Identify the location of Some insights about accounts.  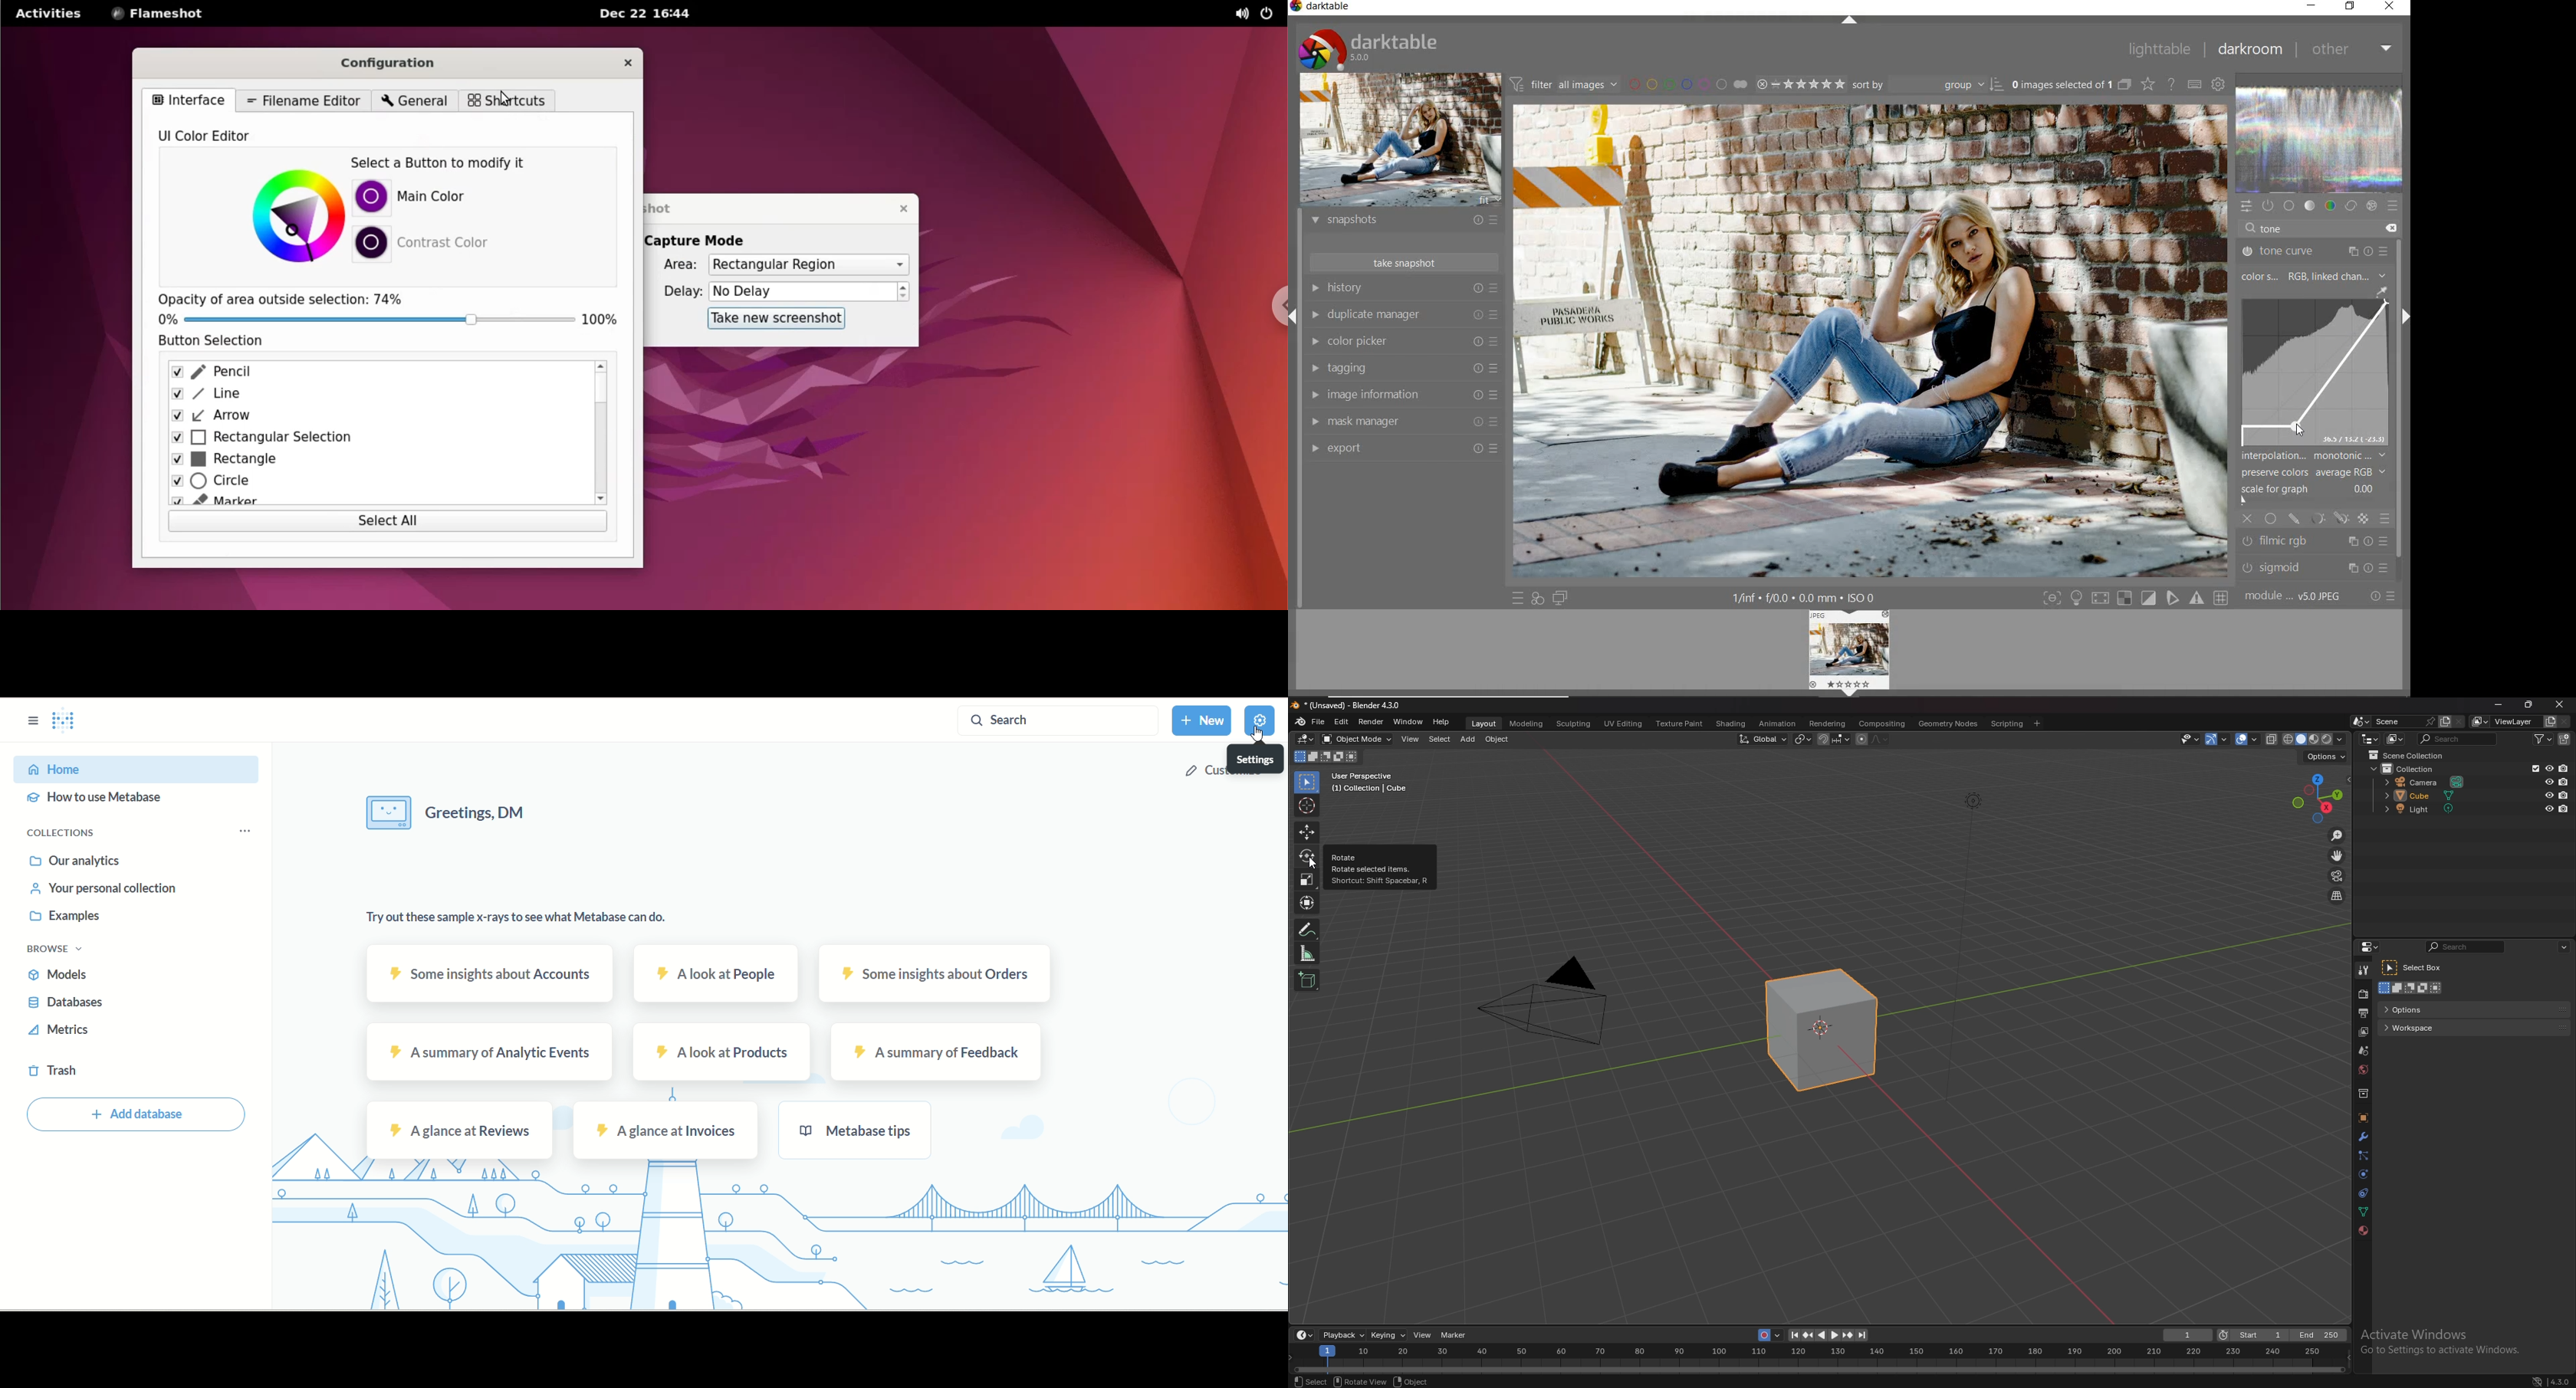
(488, 974).